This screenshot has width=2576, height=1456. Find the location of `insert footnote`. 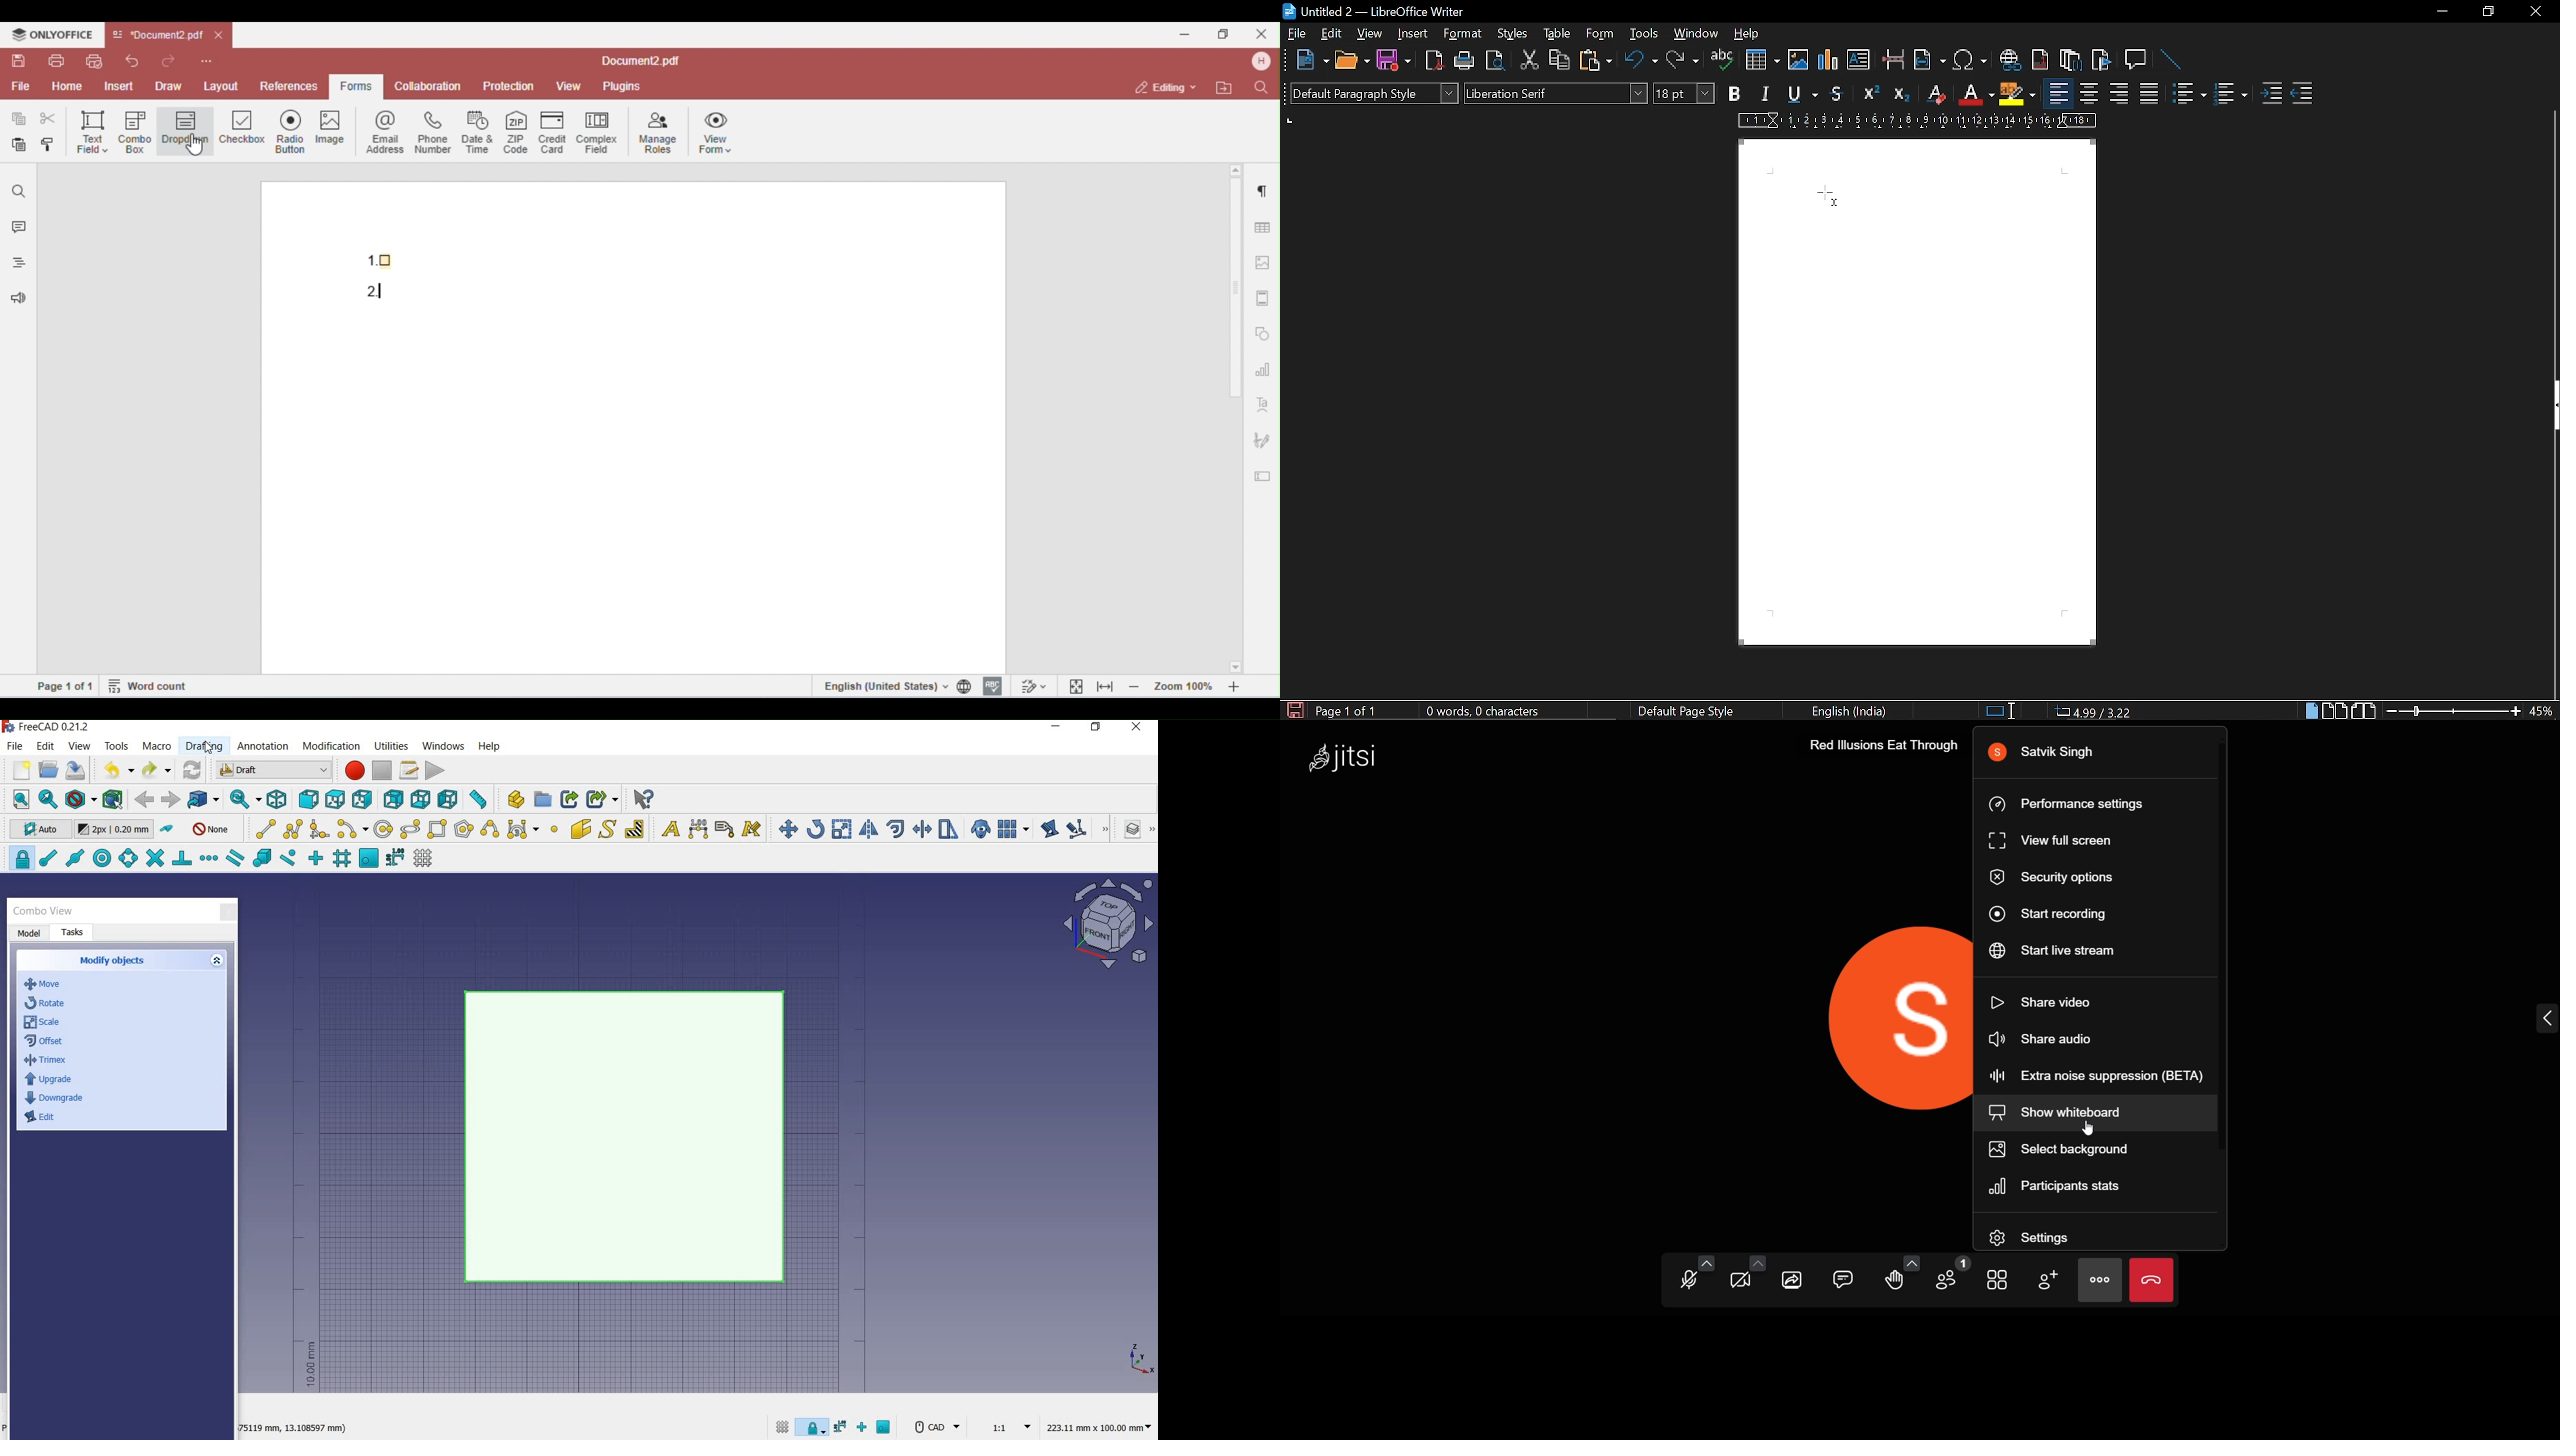

insert footnote is located at coordinates (2041, 61).